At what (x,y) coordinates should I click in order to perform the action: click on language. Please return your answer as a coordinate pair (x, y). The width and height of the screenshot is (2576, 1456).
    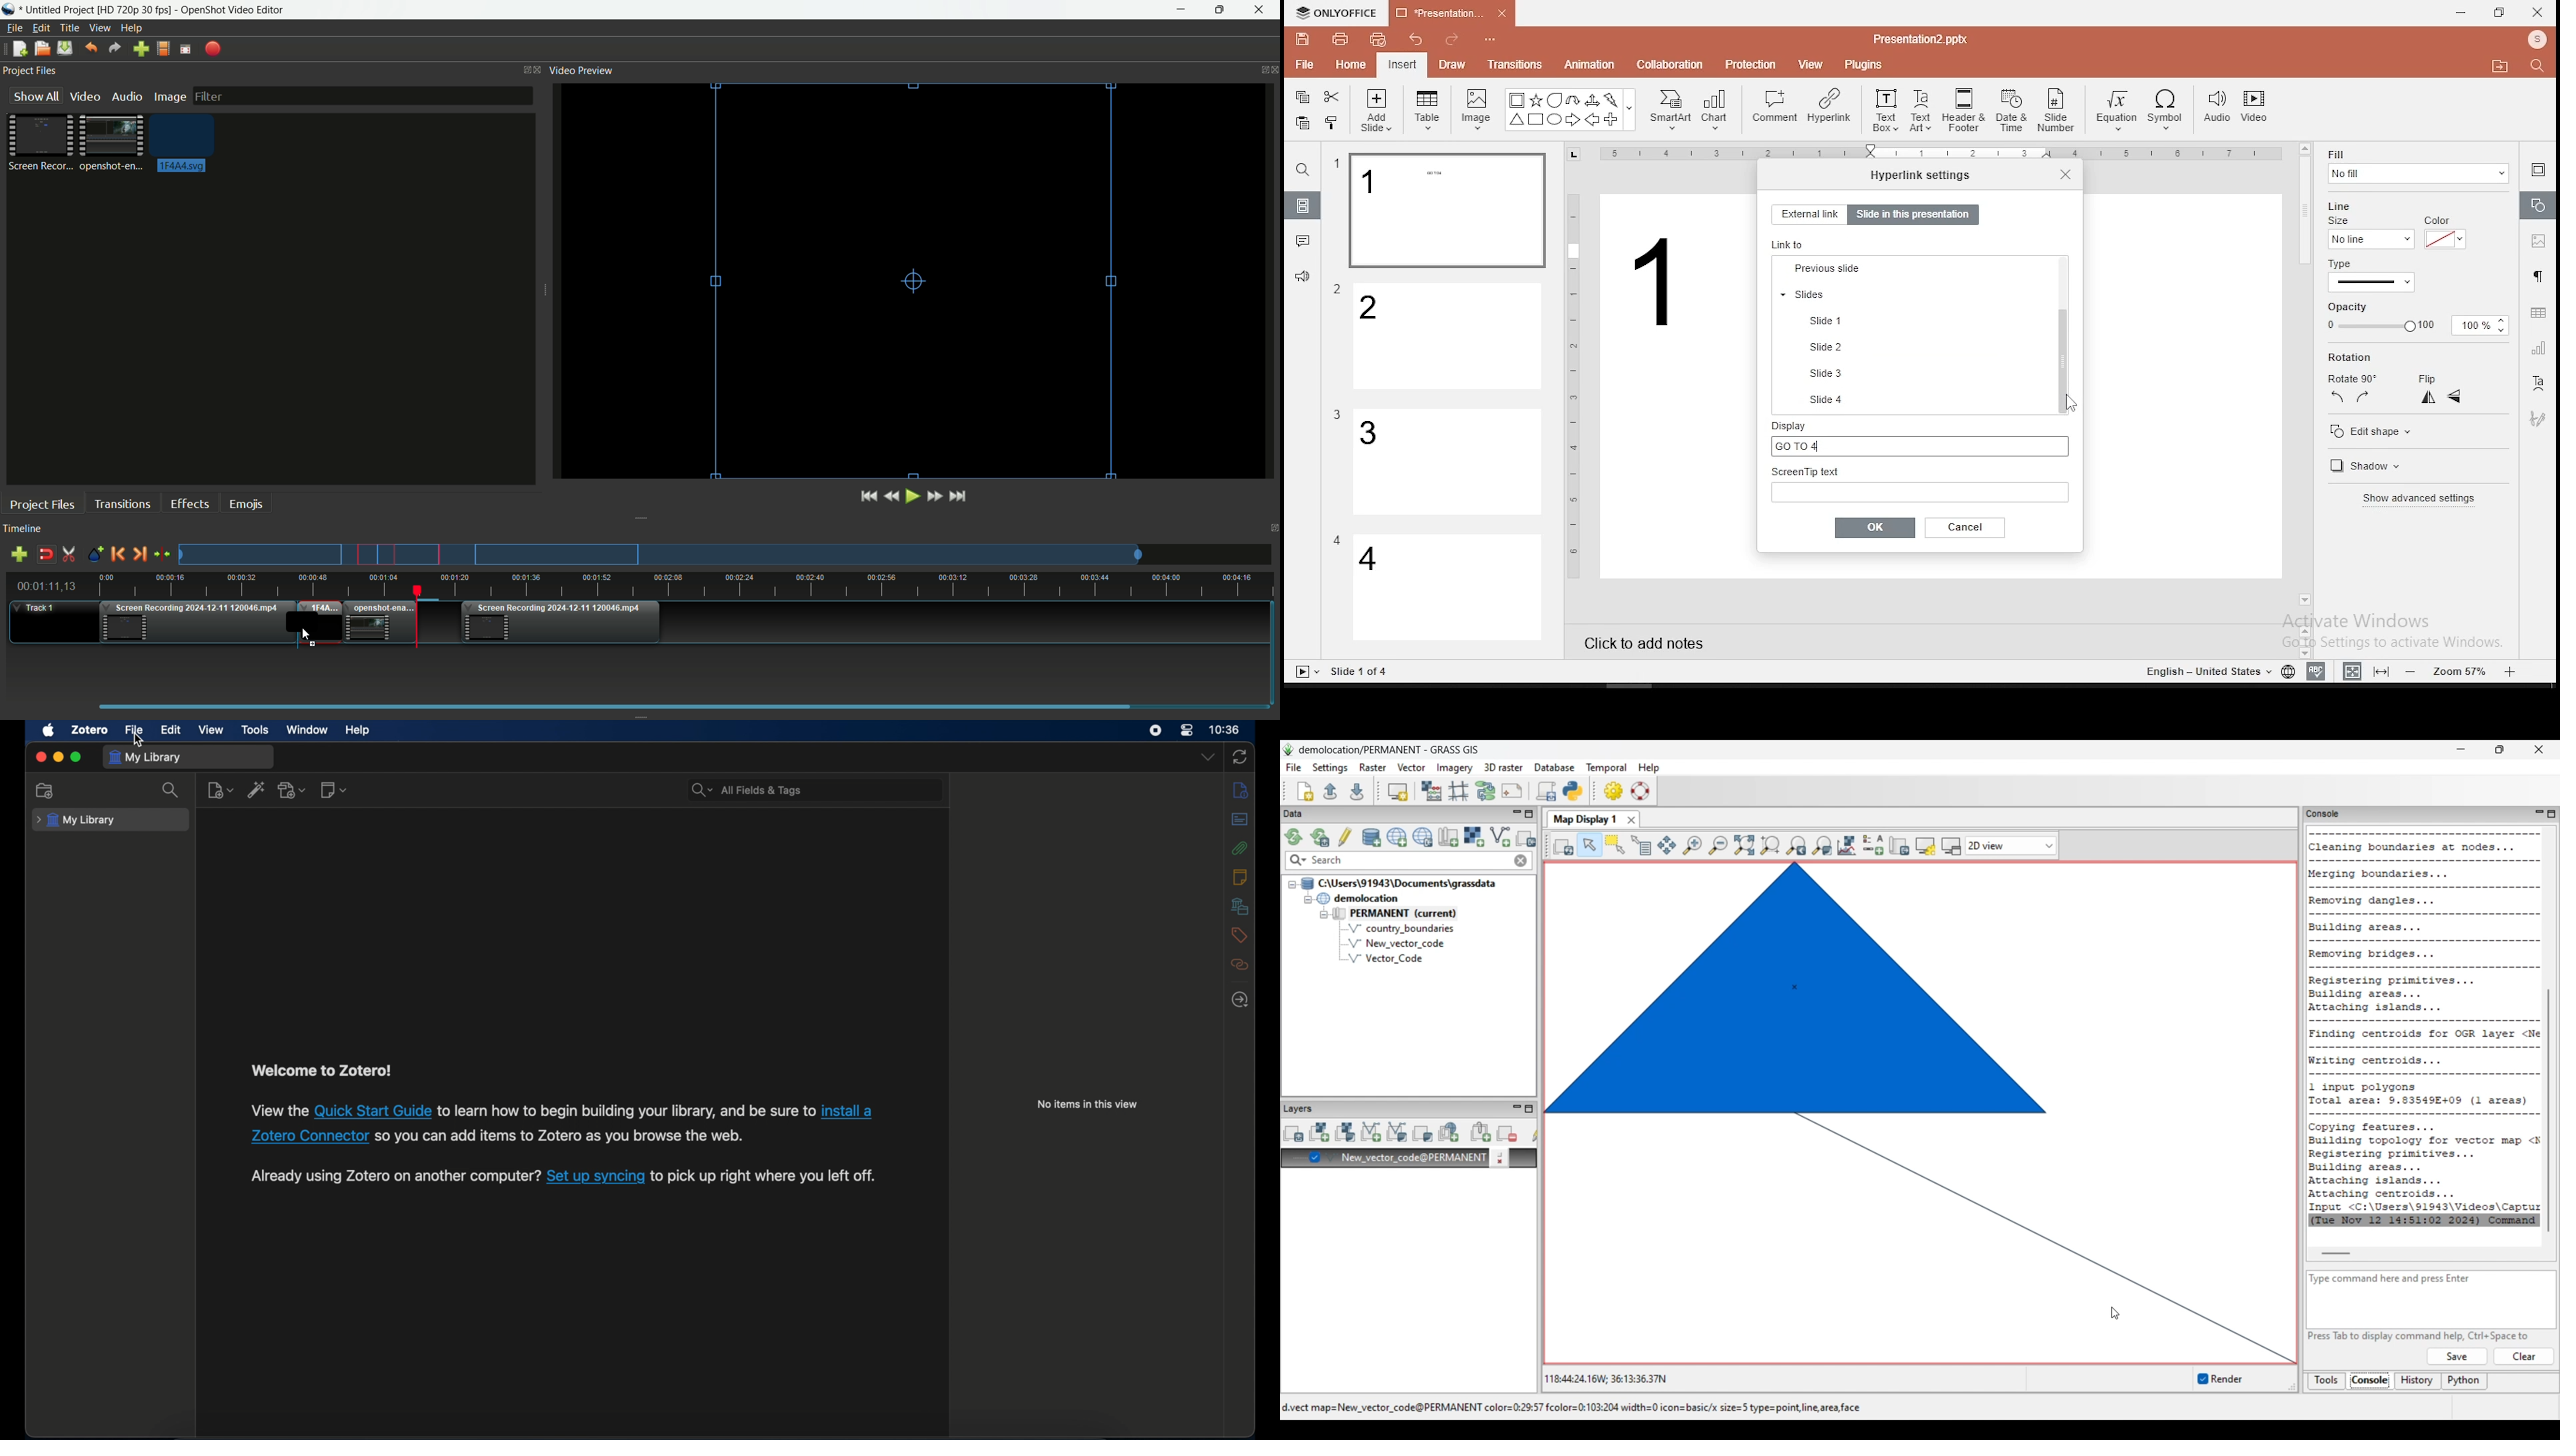
    Looking at the image, I should click on (2287, 672).